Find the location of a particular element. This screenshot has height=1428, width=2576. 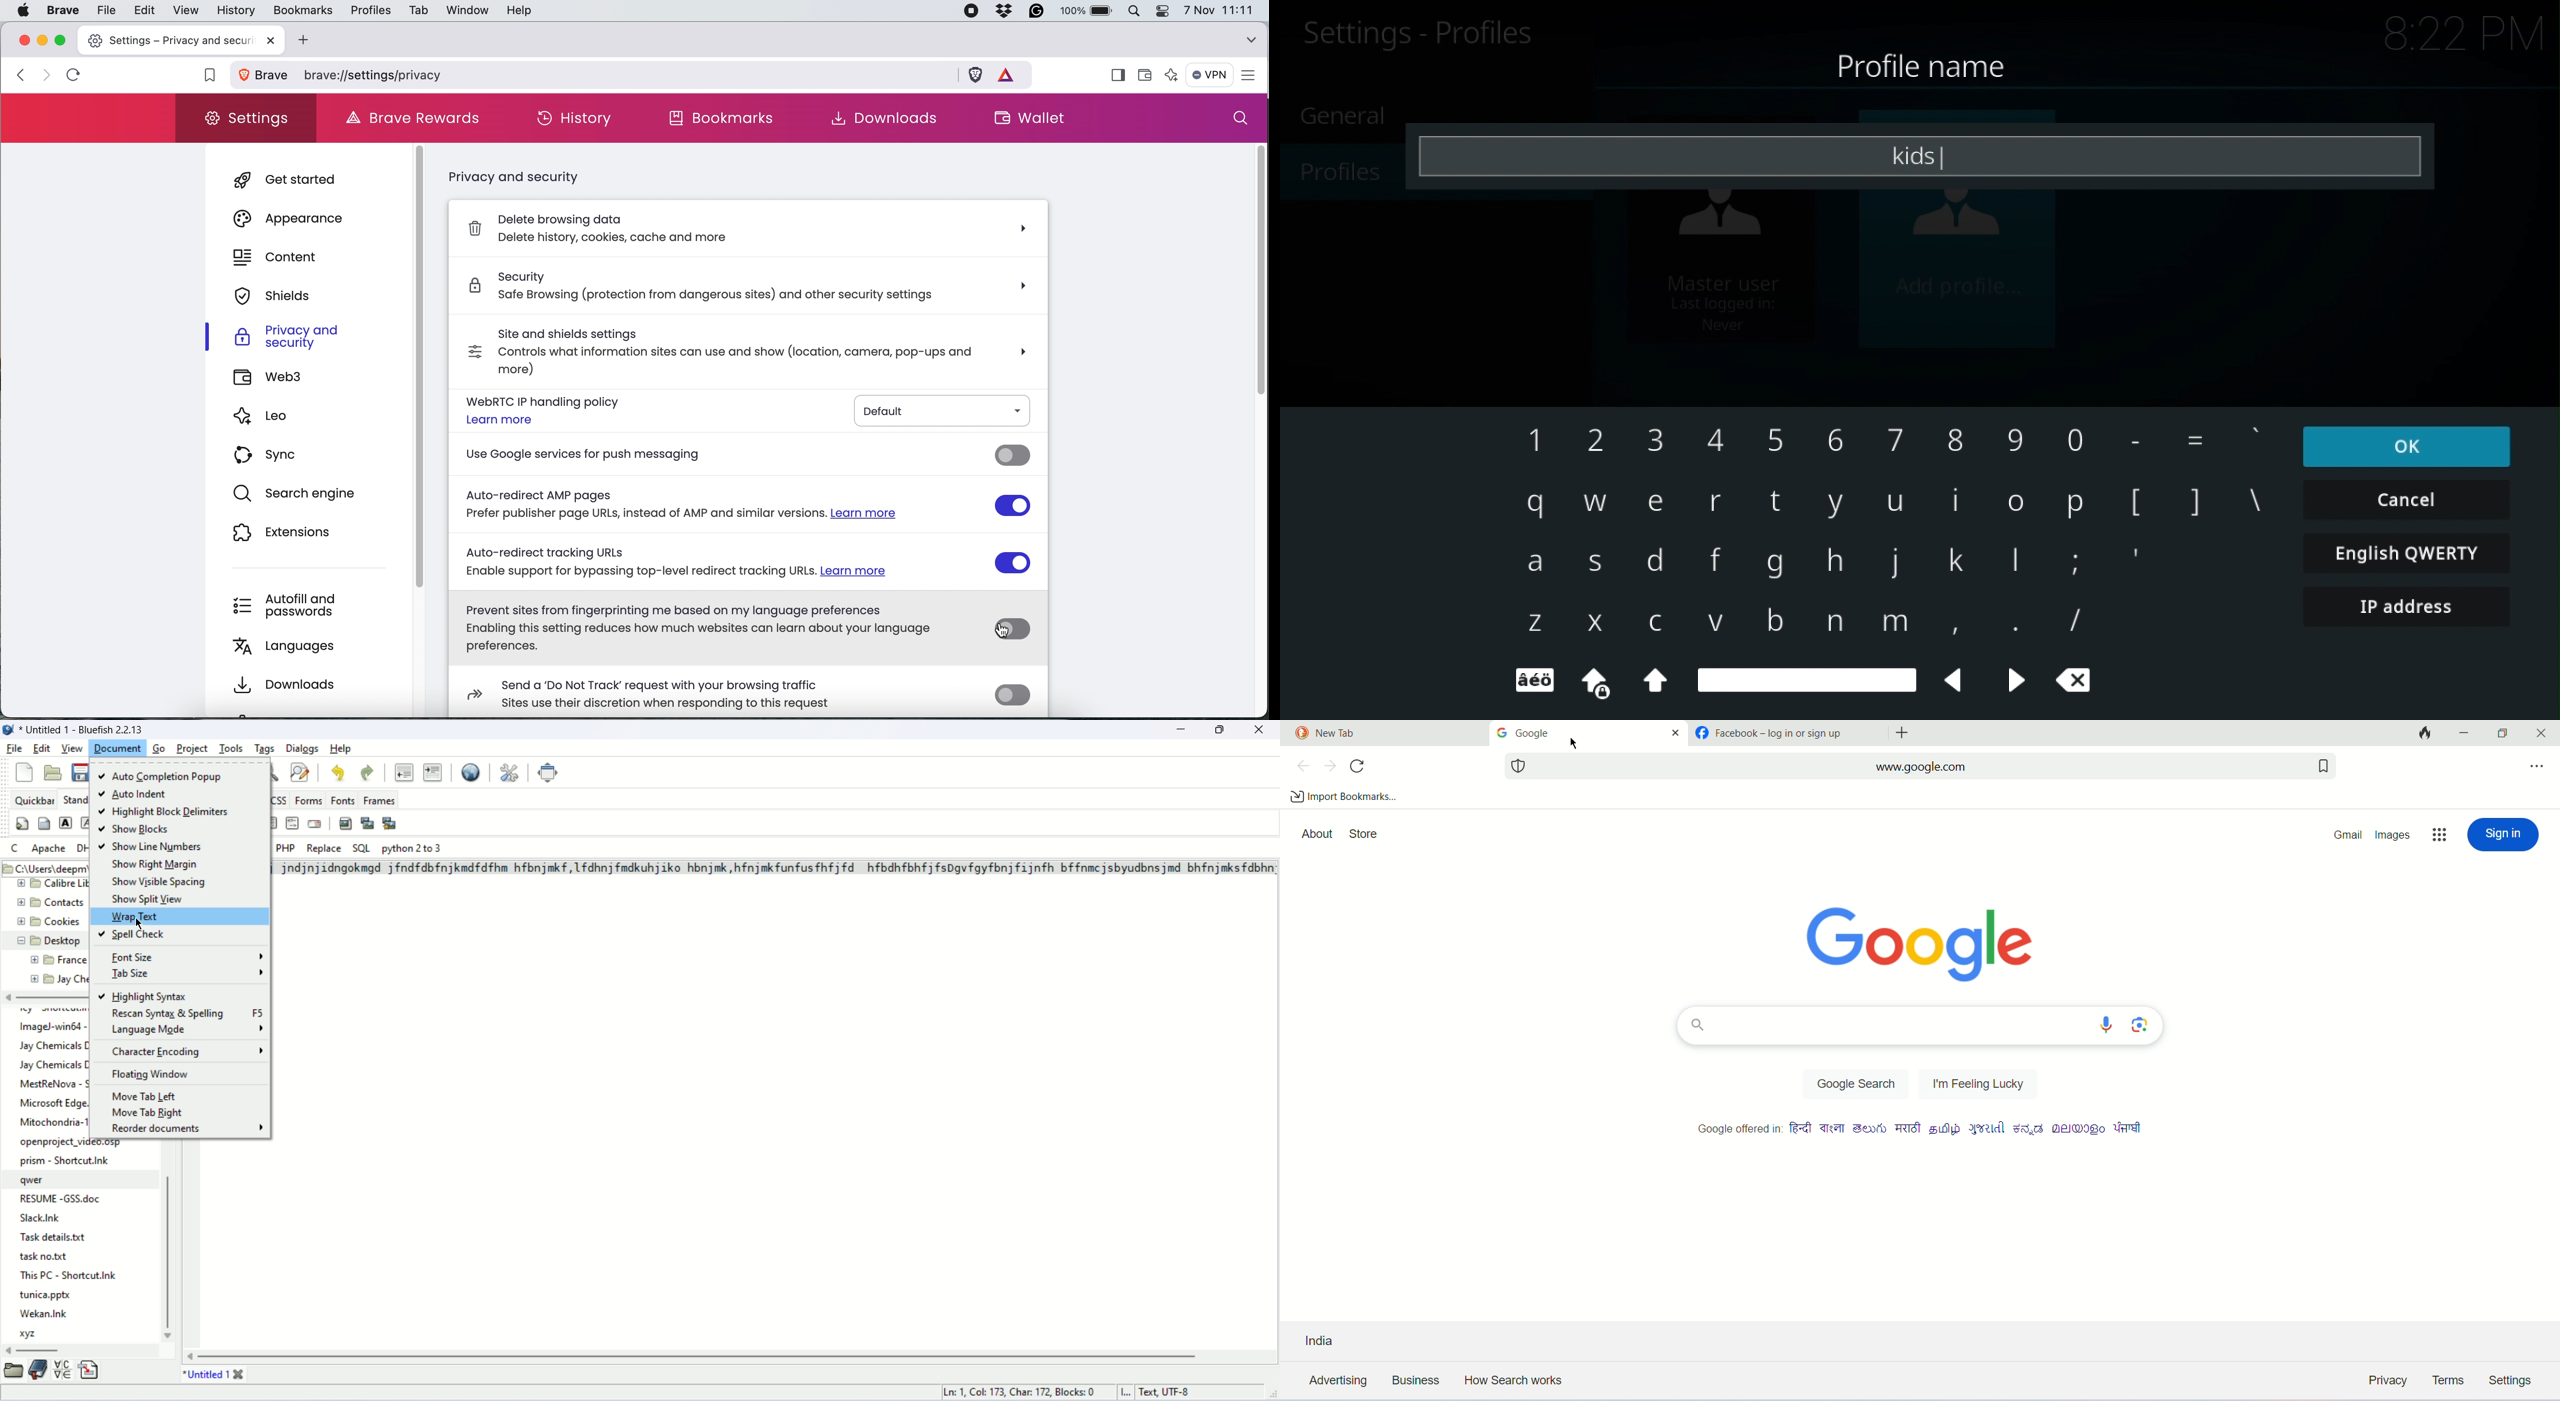

tunica.pptx is located at coordinates (47, 1296).